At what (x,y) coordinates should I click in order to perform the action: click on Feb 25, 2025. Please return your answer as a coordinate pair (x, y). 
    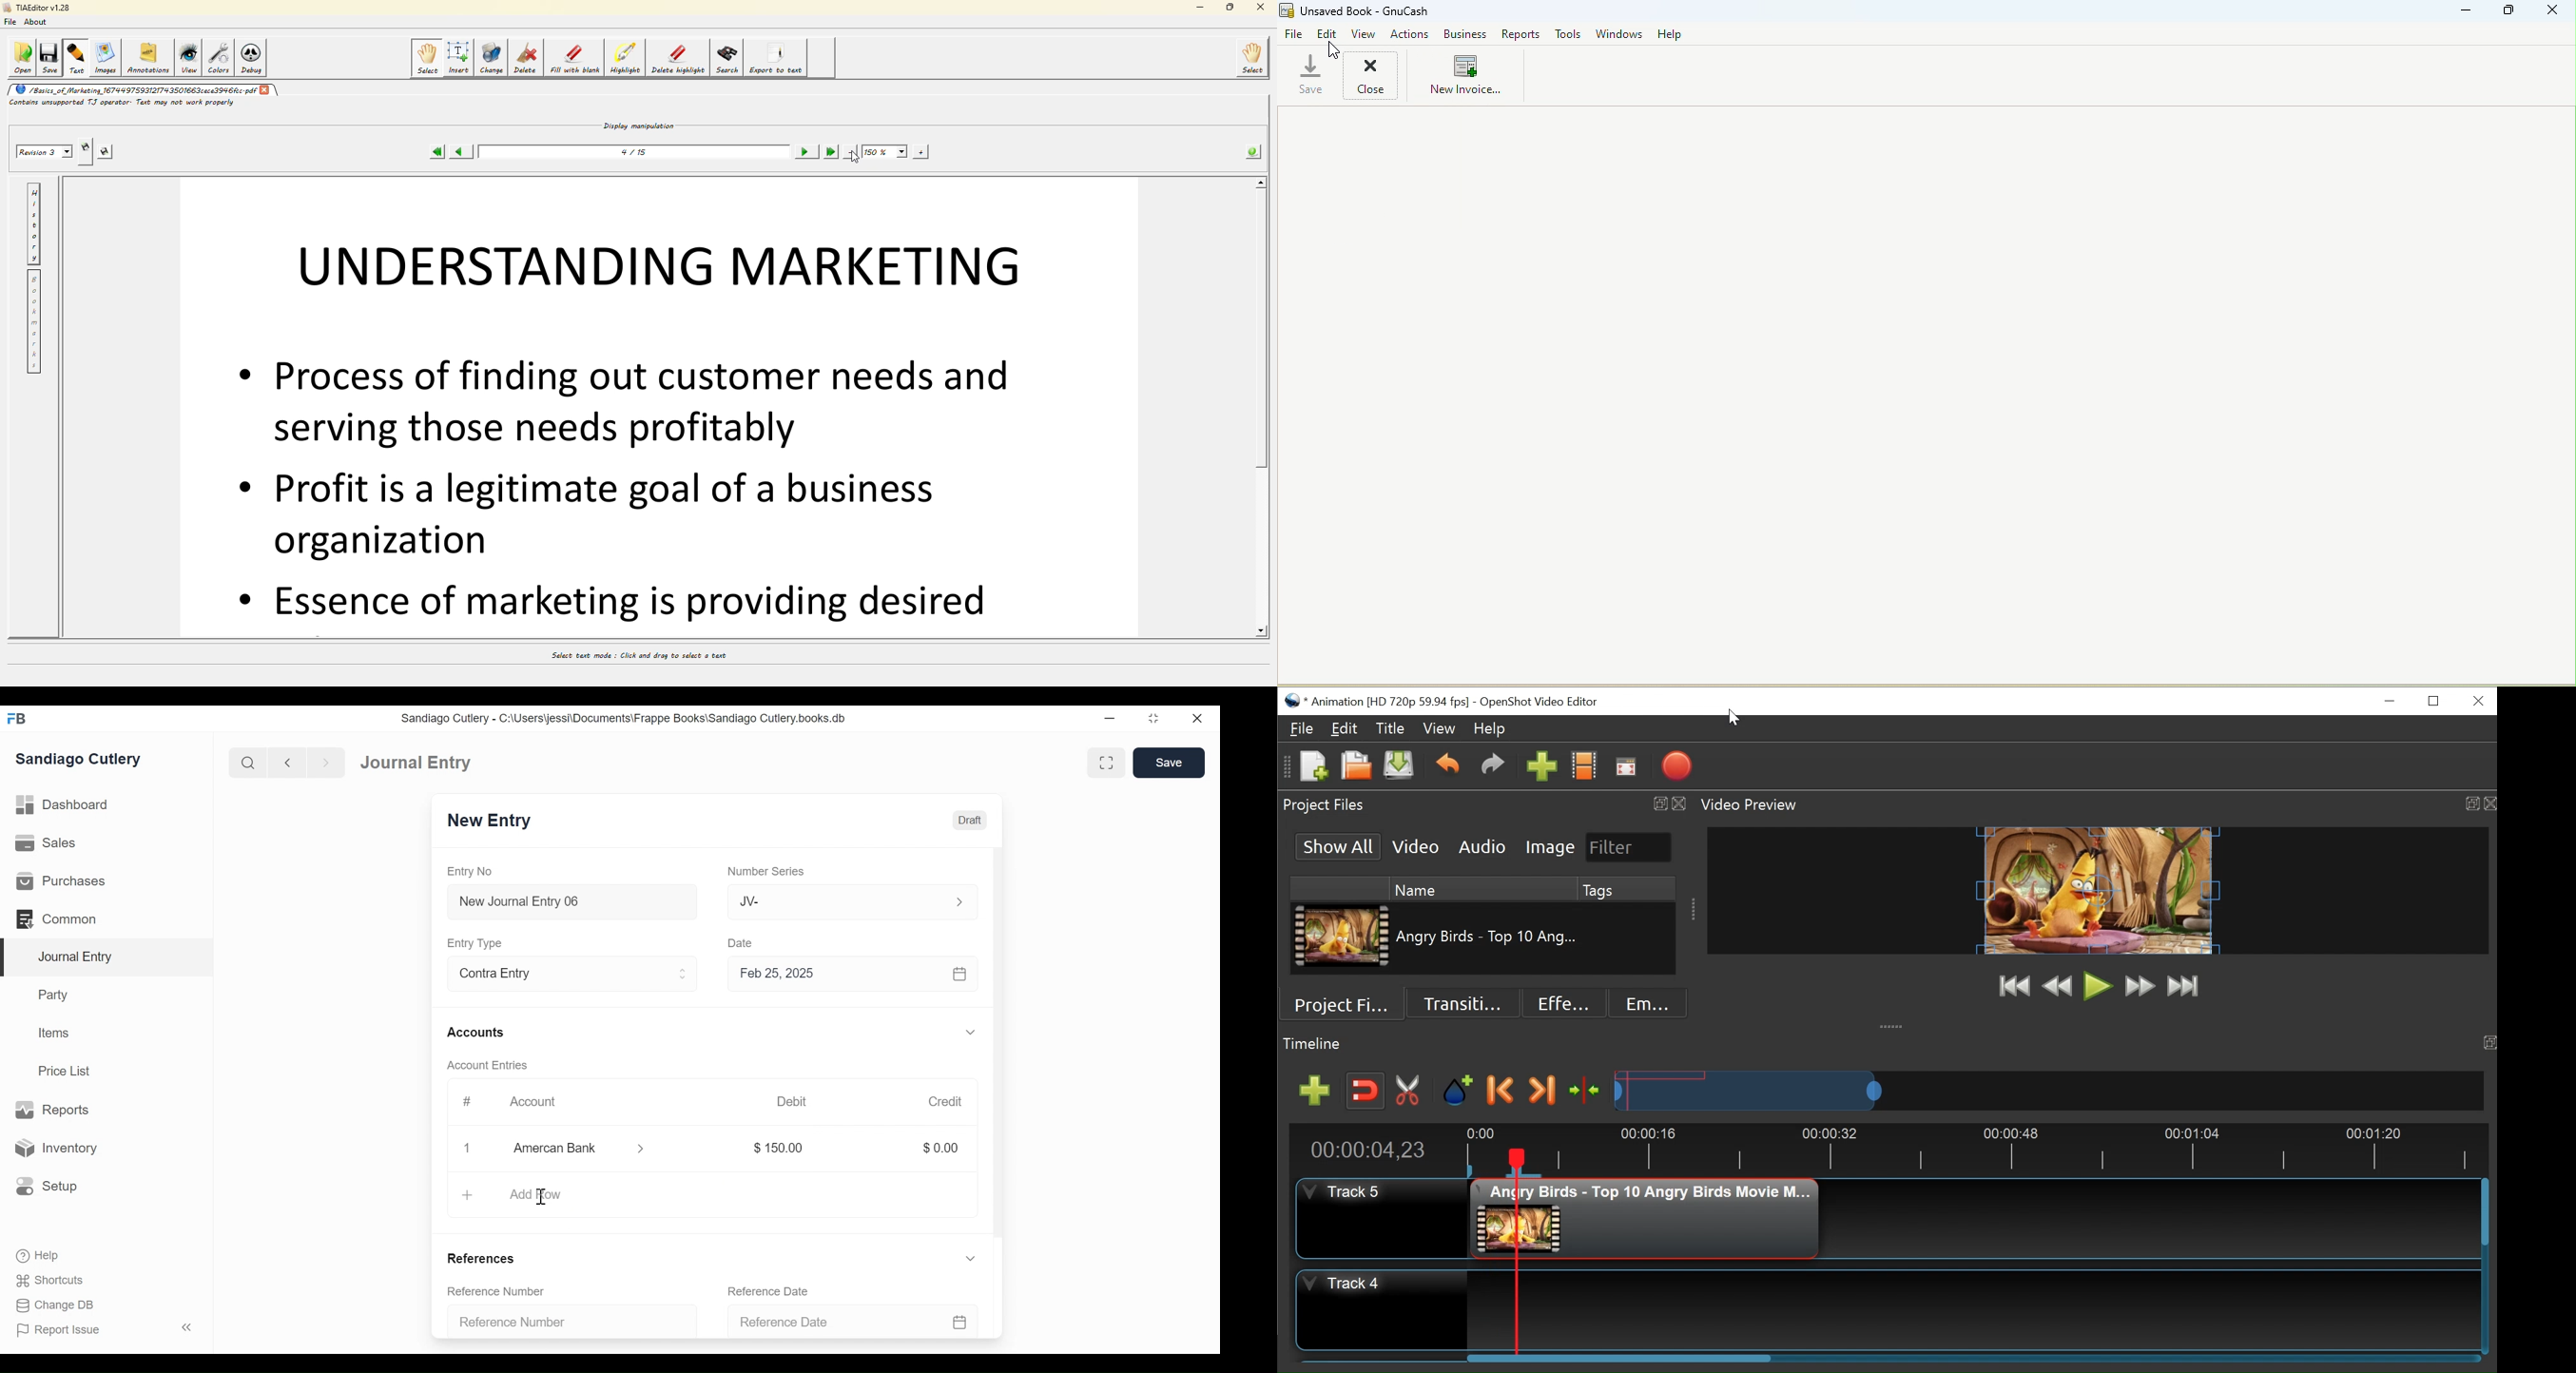
    Looking at the image, I should click on (847, 973).